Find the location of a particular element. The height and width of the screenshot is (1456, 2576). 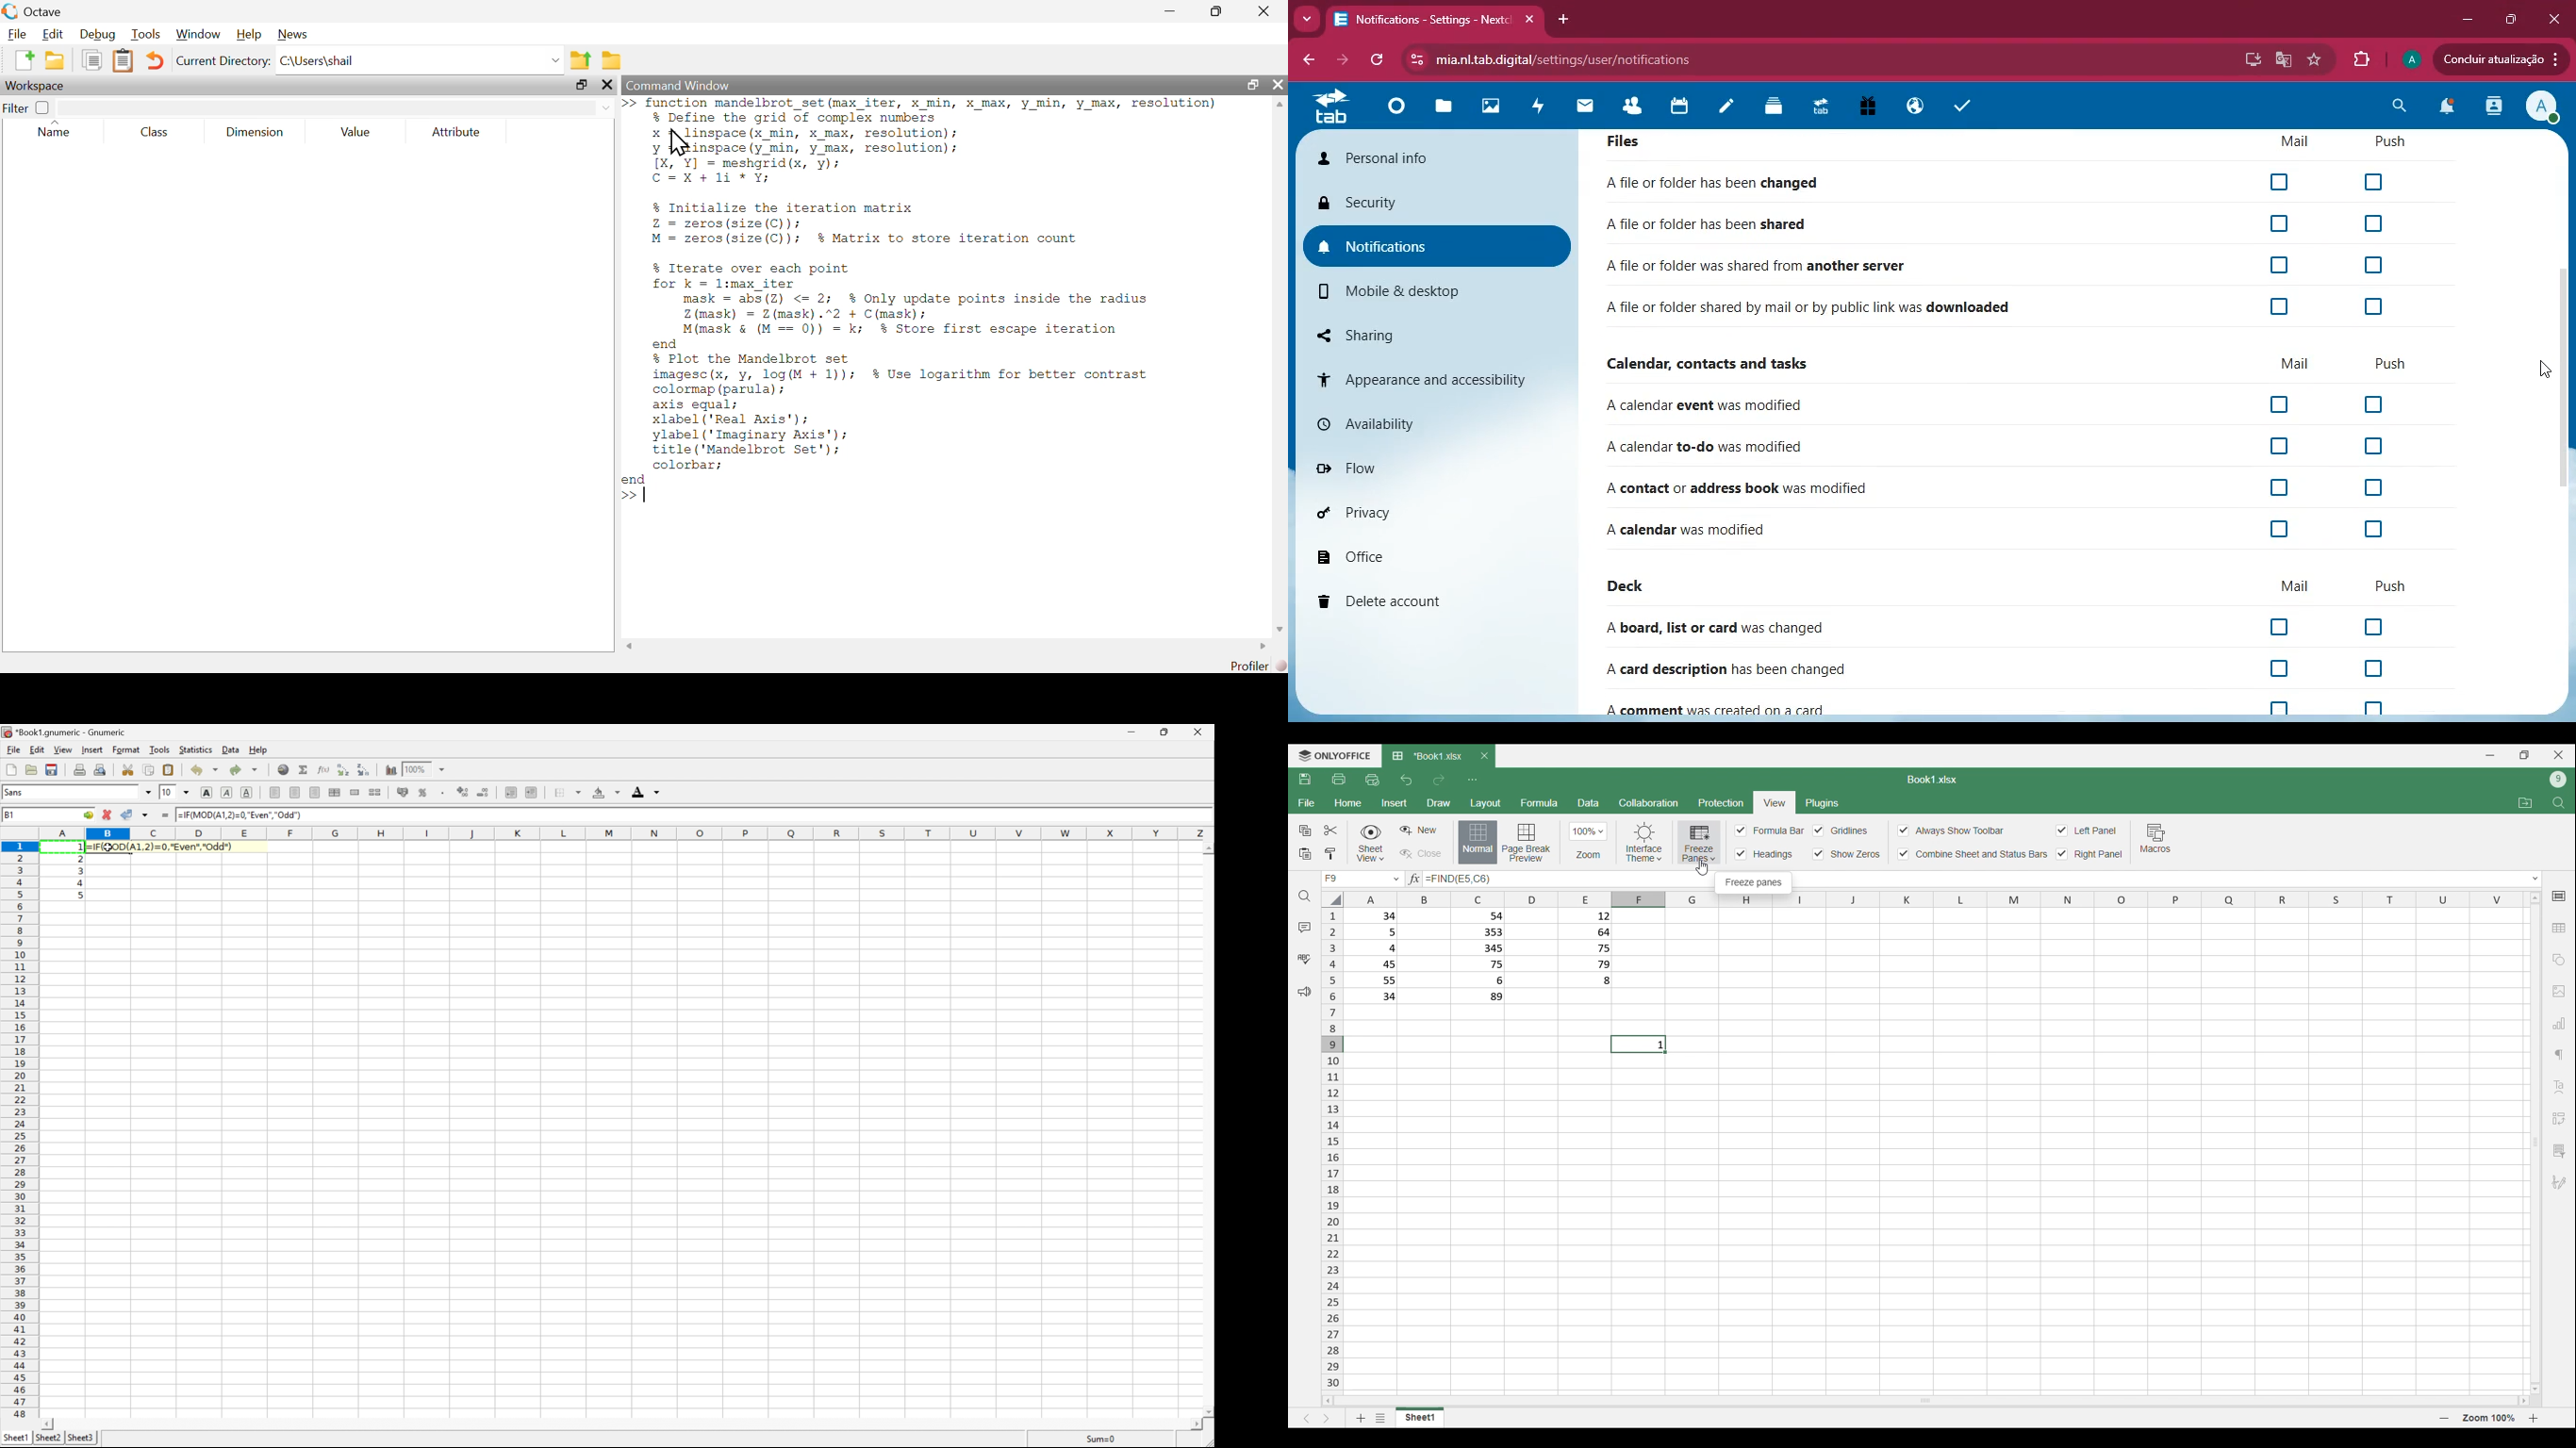

Align Left is located at coordinates (276, 793).